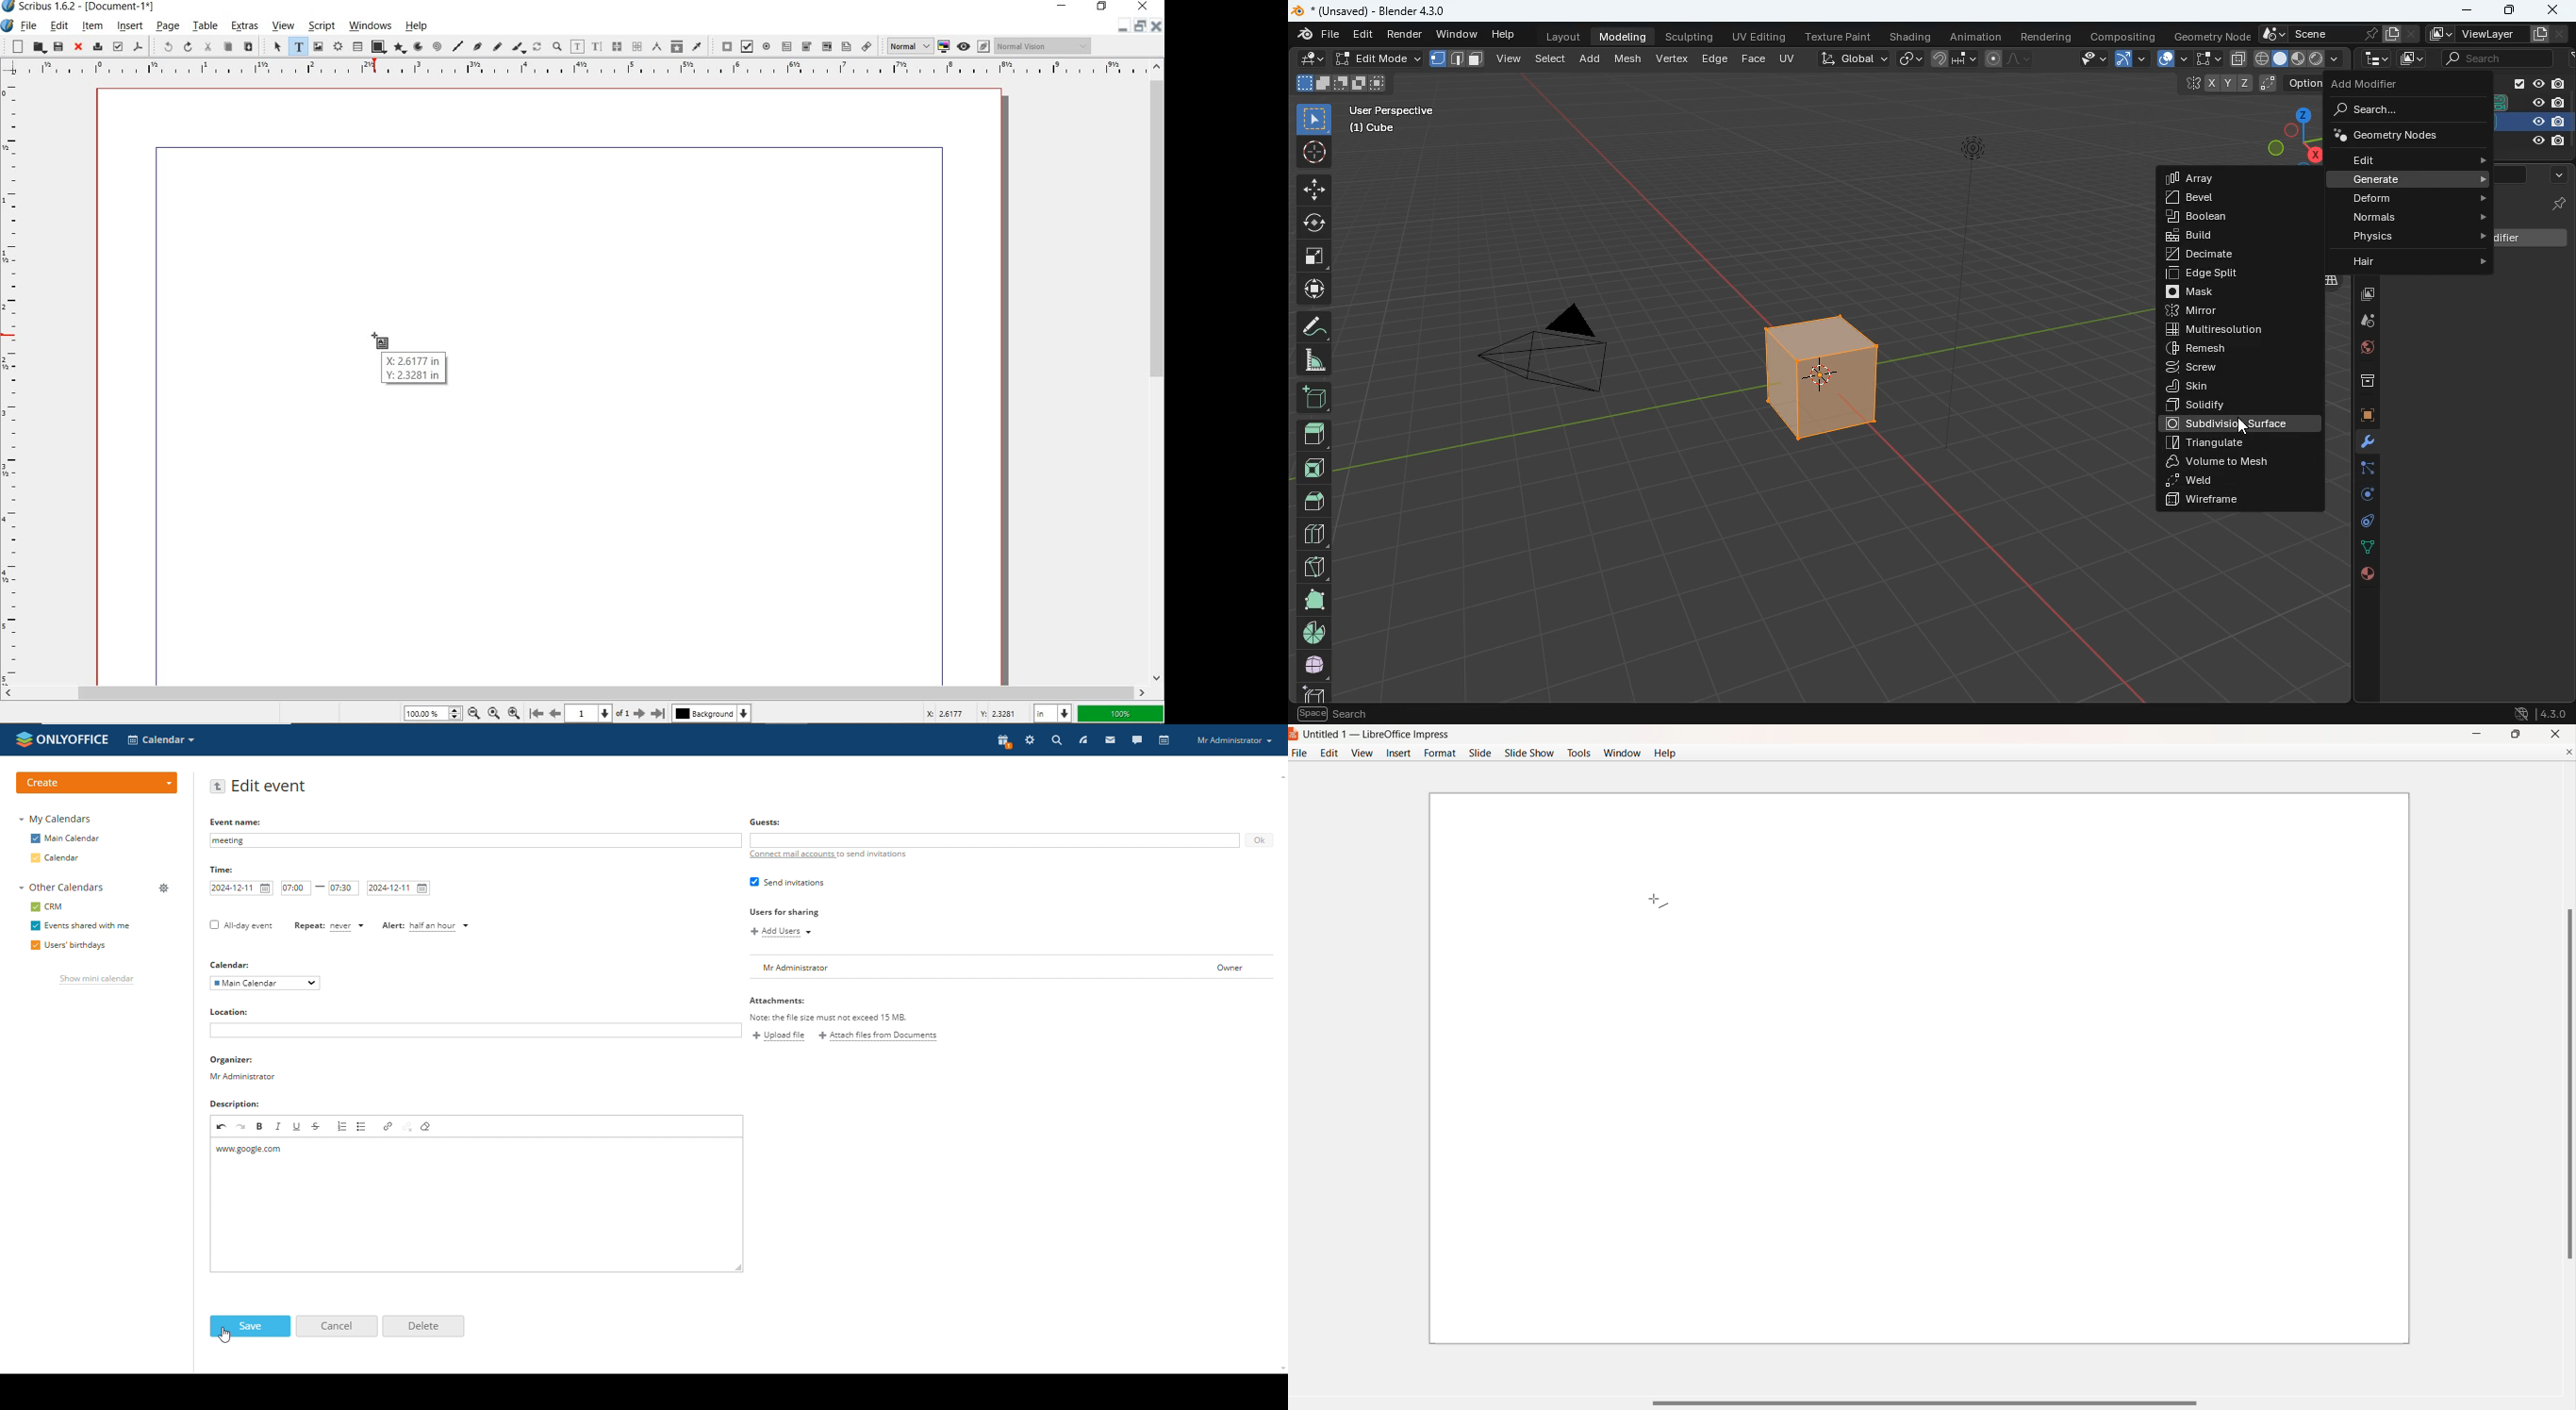  What do you see at coordinates (164, 889) in the screenshot?
I see `manage` at bounding box center [164, 889].